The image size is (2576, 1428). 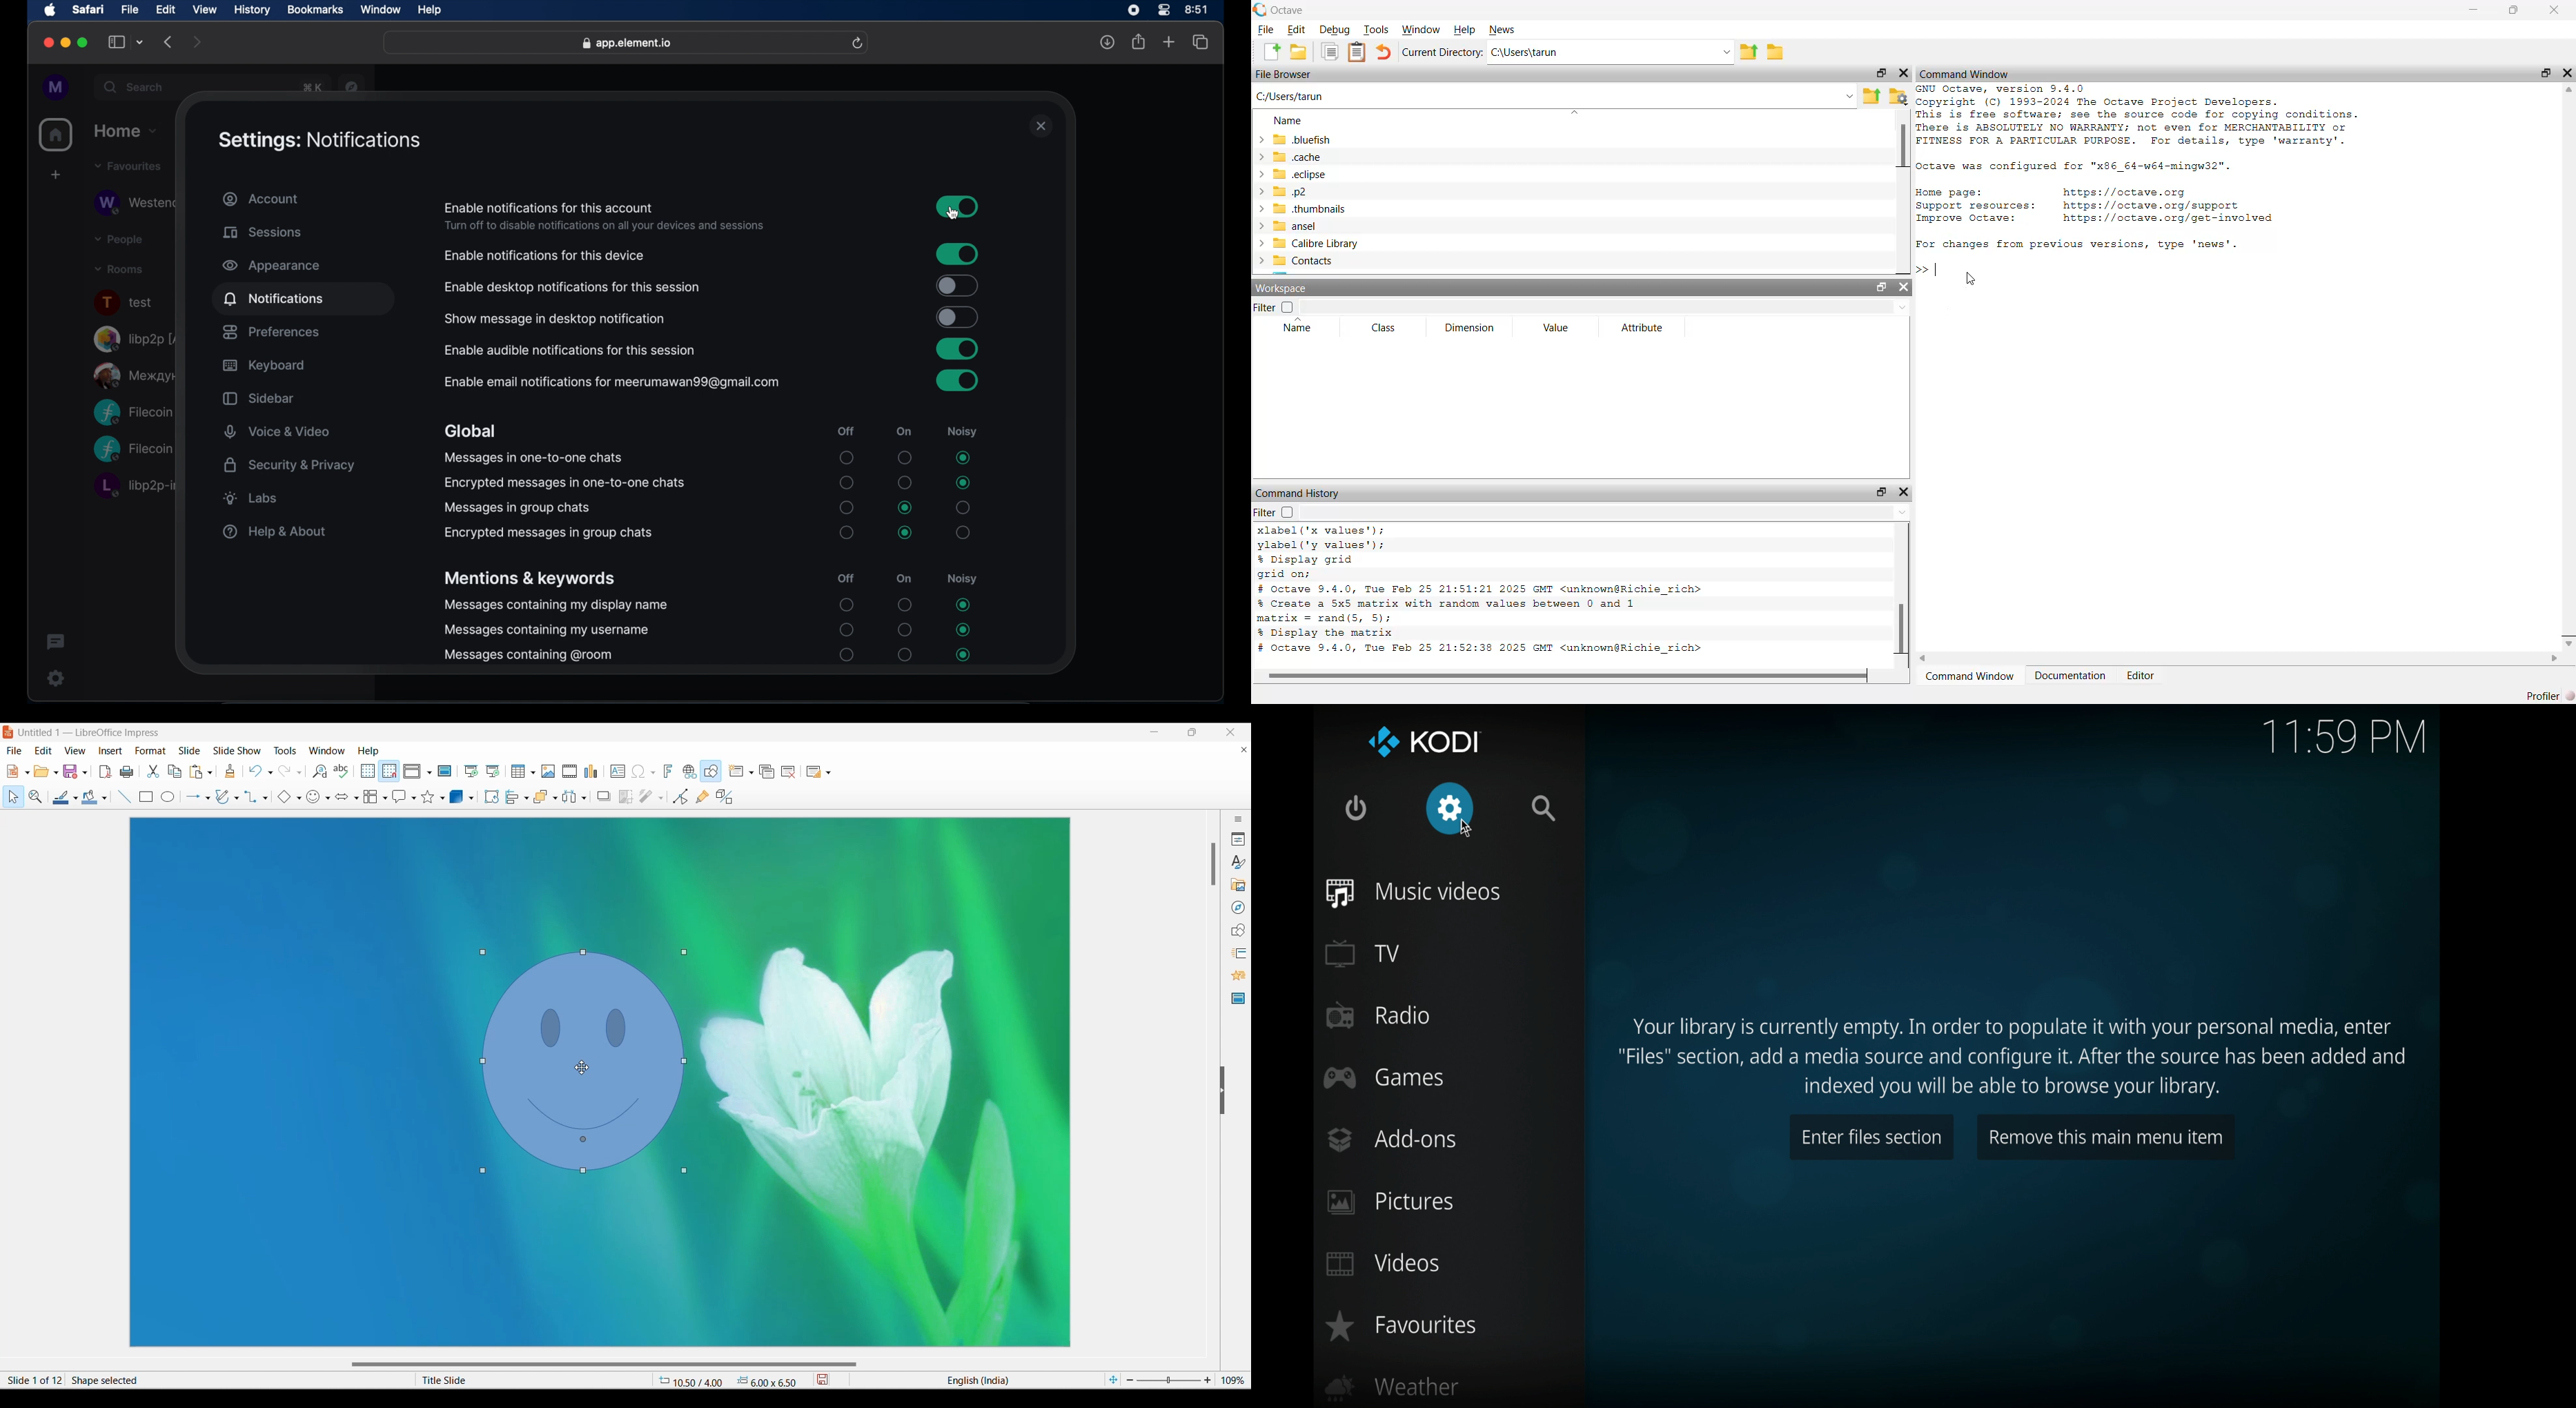 I want to click on Paste options, so click(x=210, y=773).